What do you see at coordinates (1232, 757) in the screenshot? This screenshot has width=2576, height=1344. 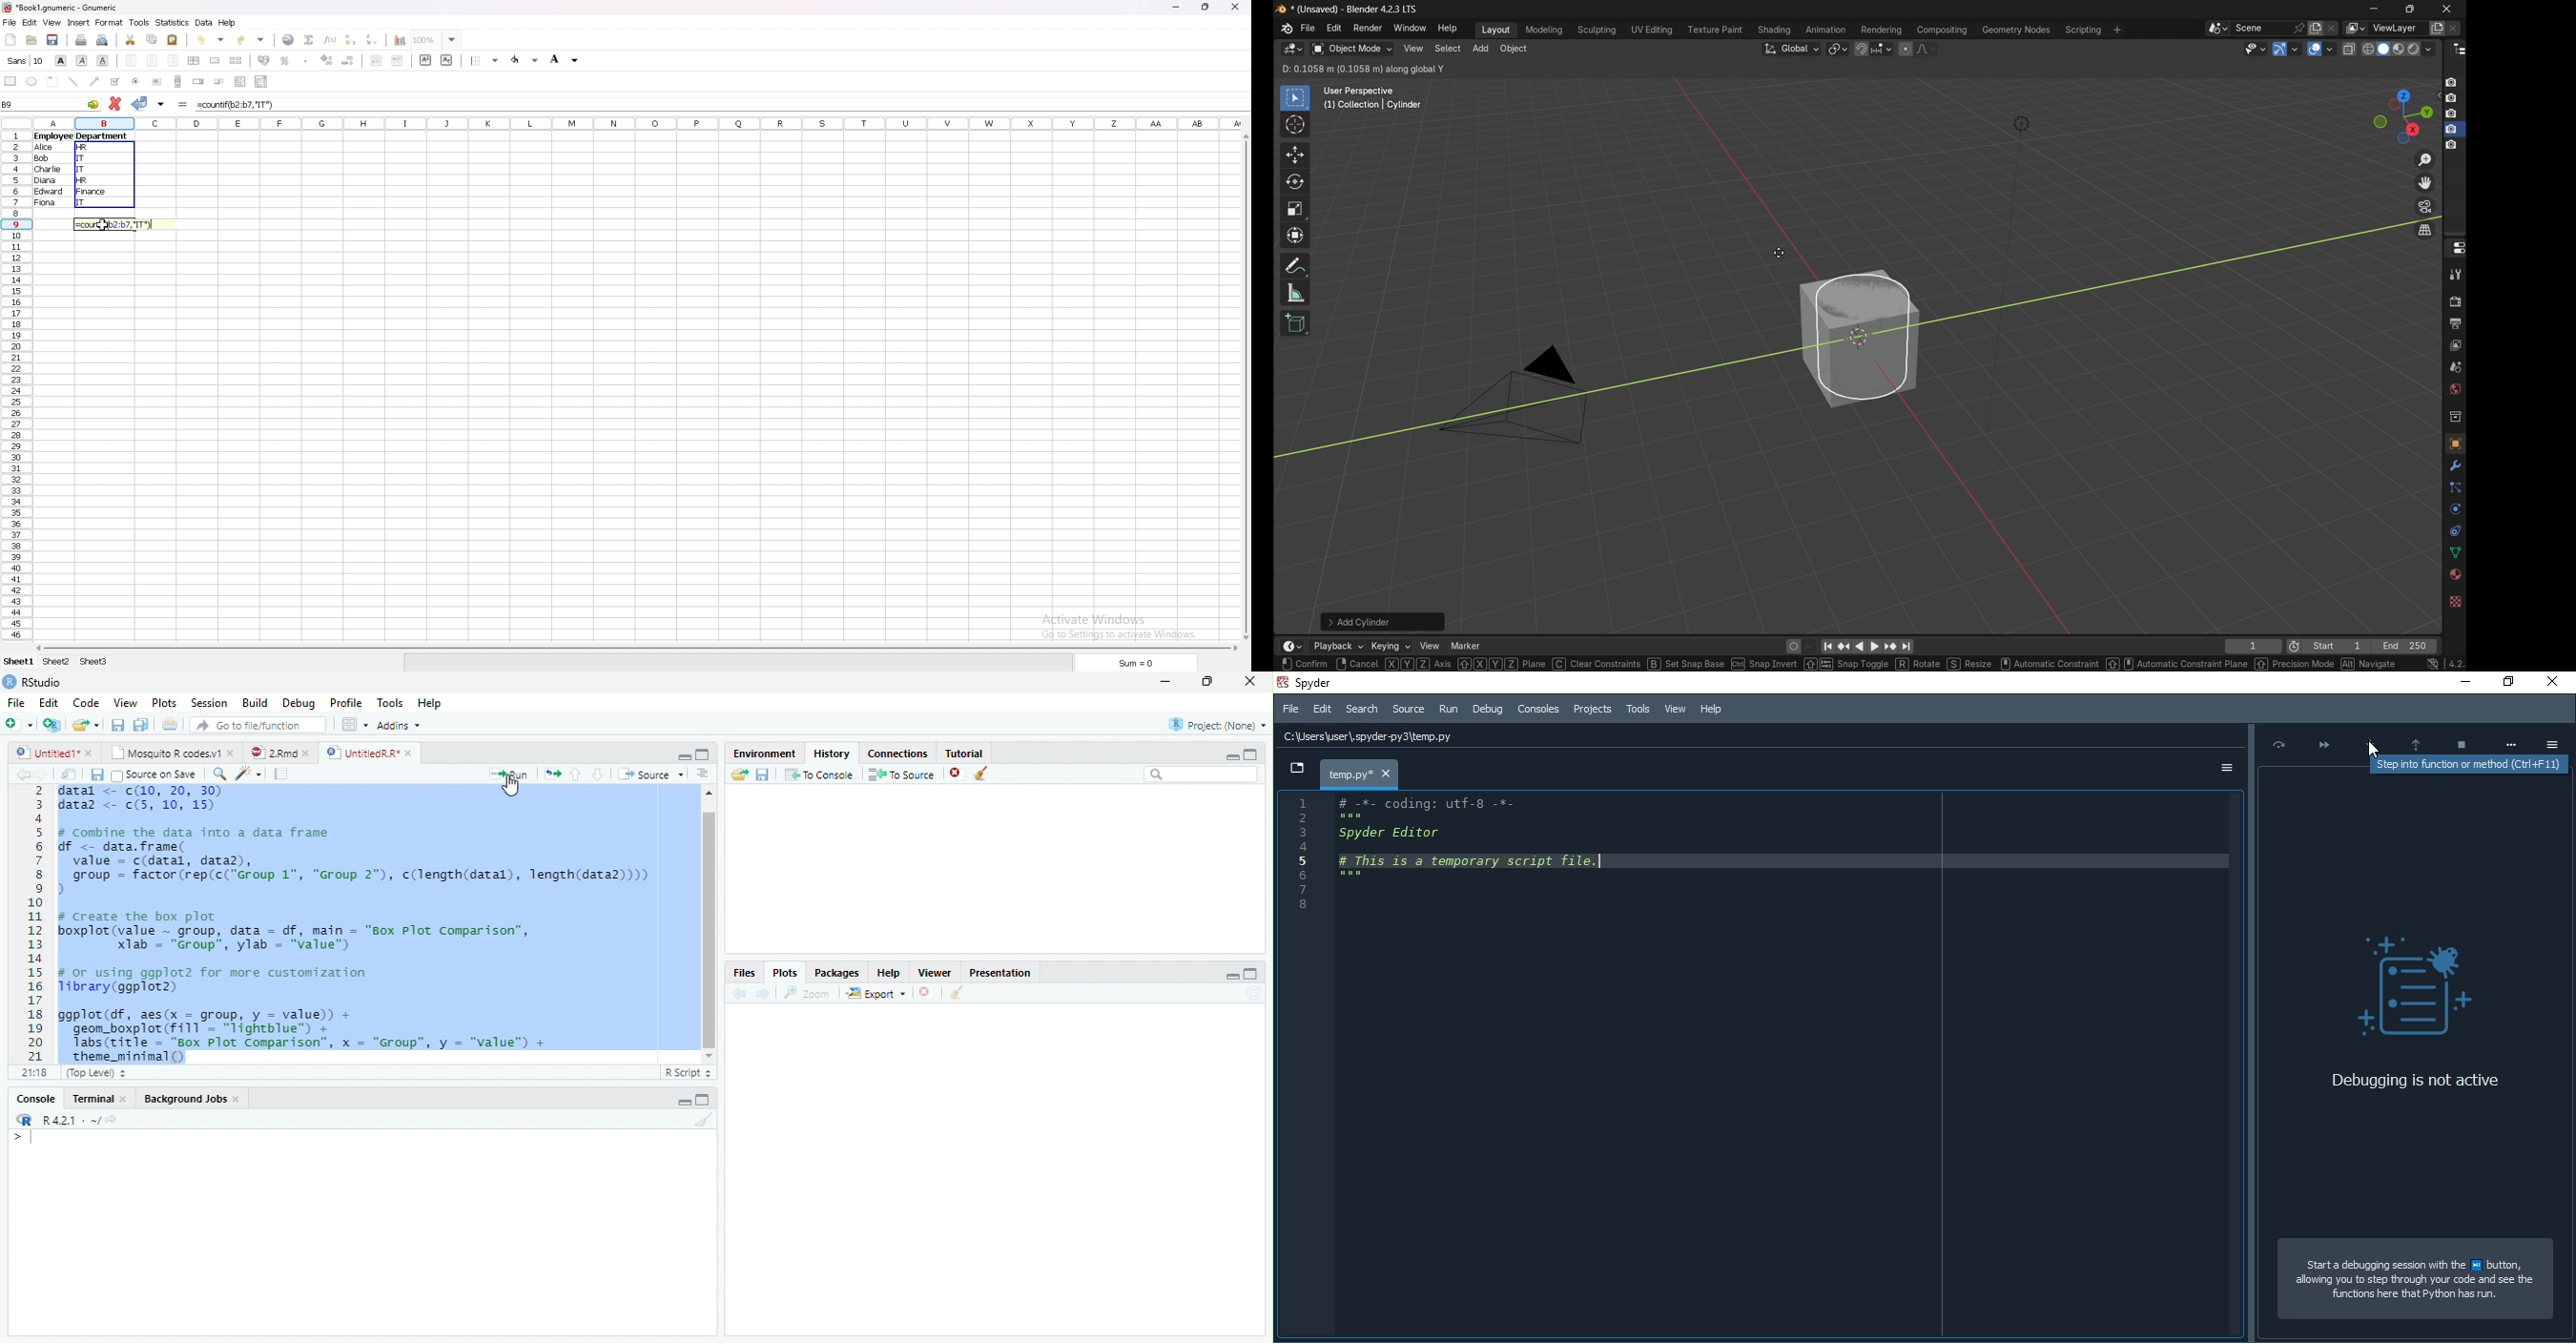 I see `Minimize` at bounding box center [1232, 757].